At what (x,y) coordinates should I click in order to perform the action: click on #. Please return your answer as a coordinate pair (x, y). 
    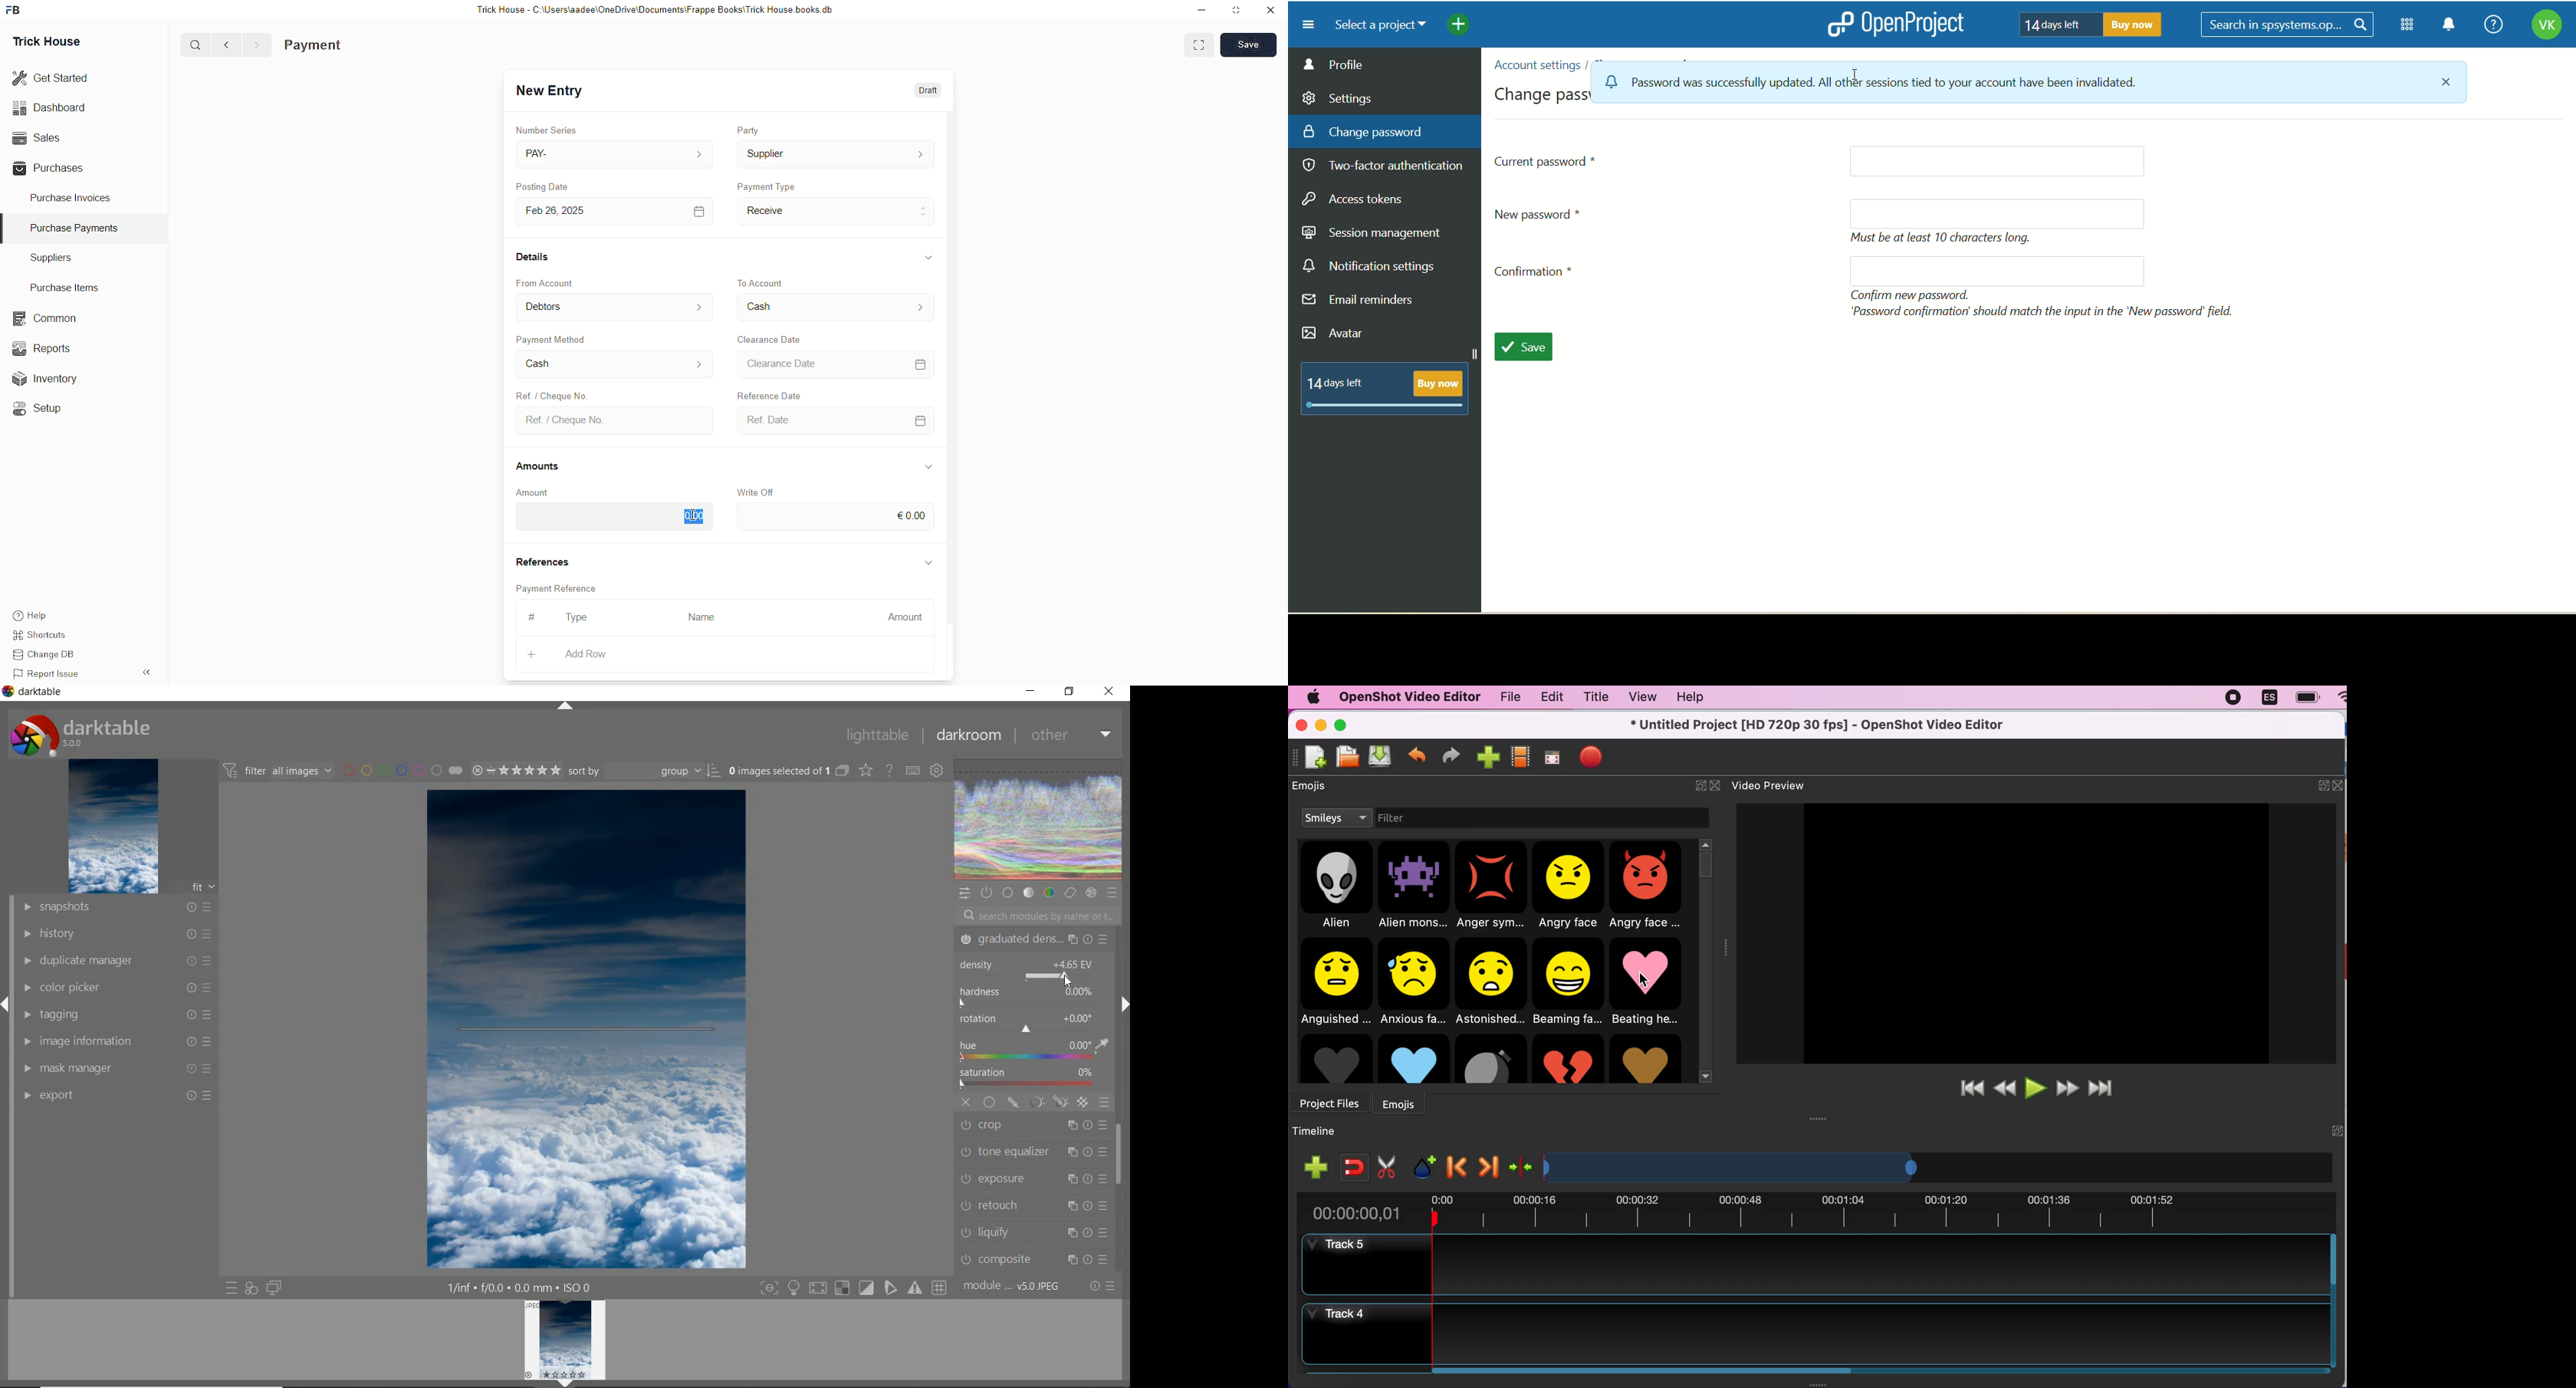
    Looking at the image, I should click on (535, 617).